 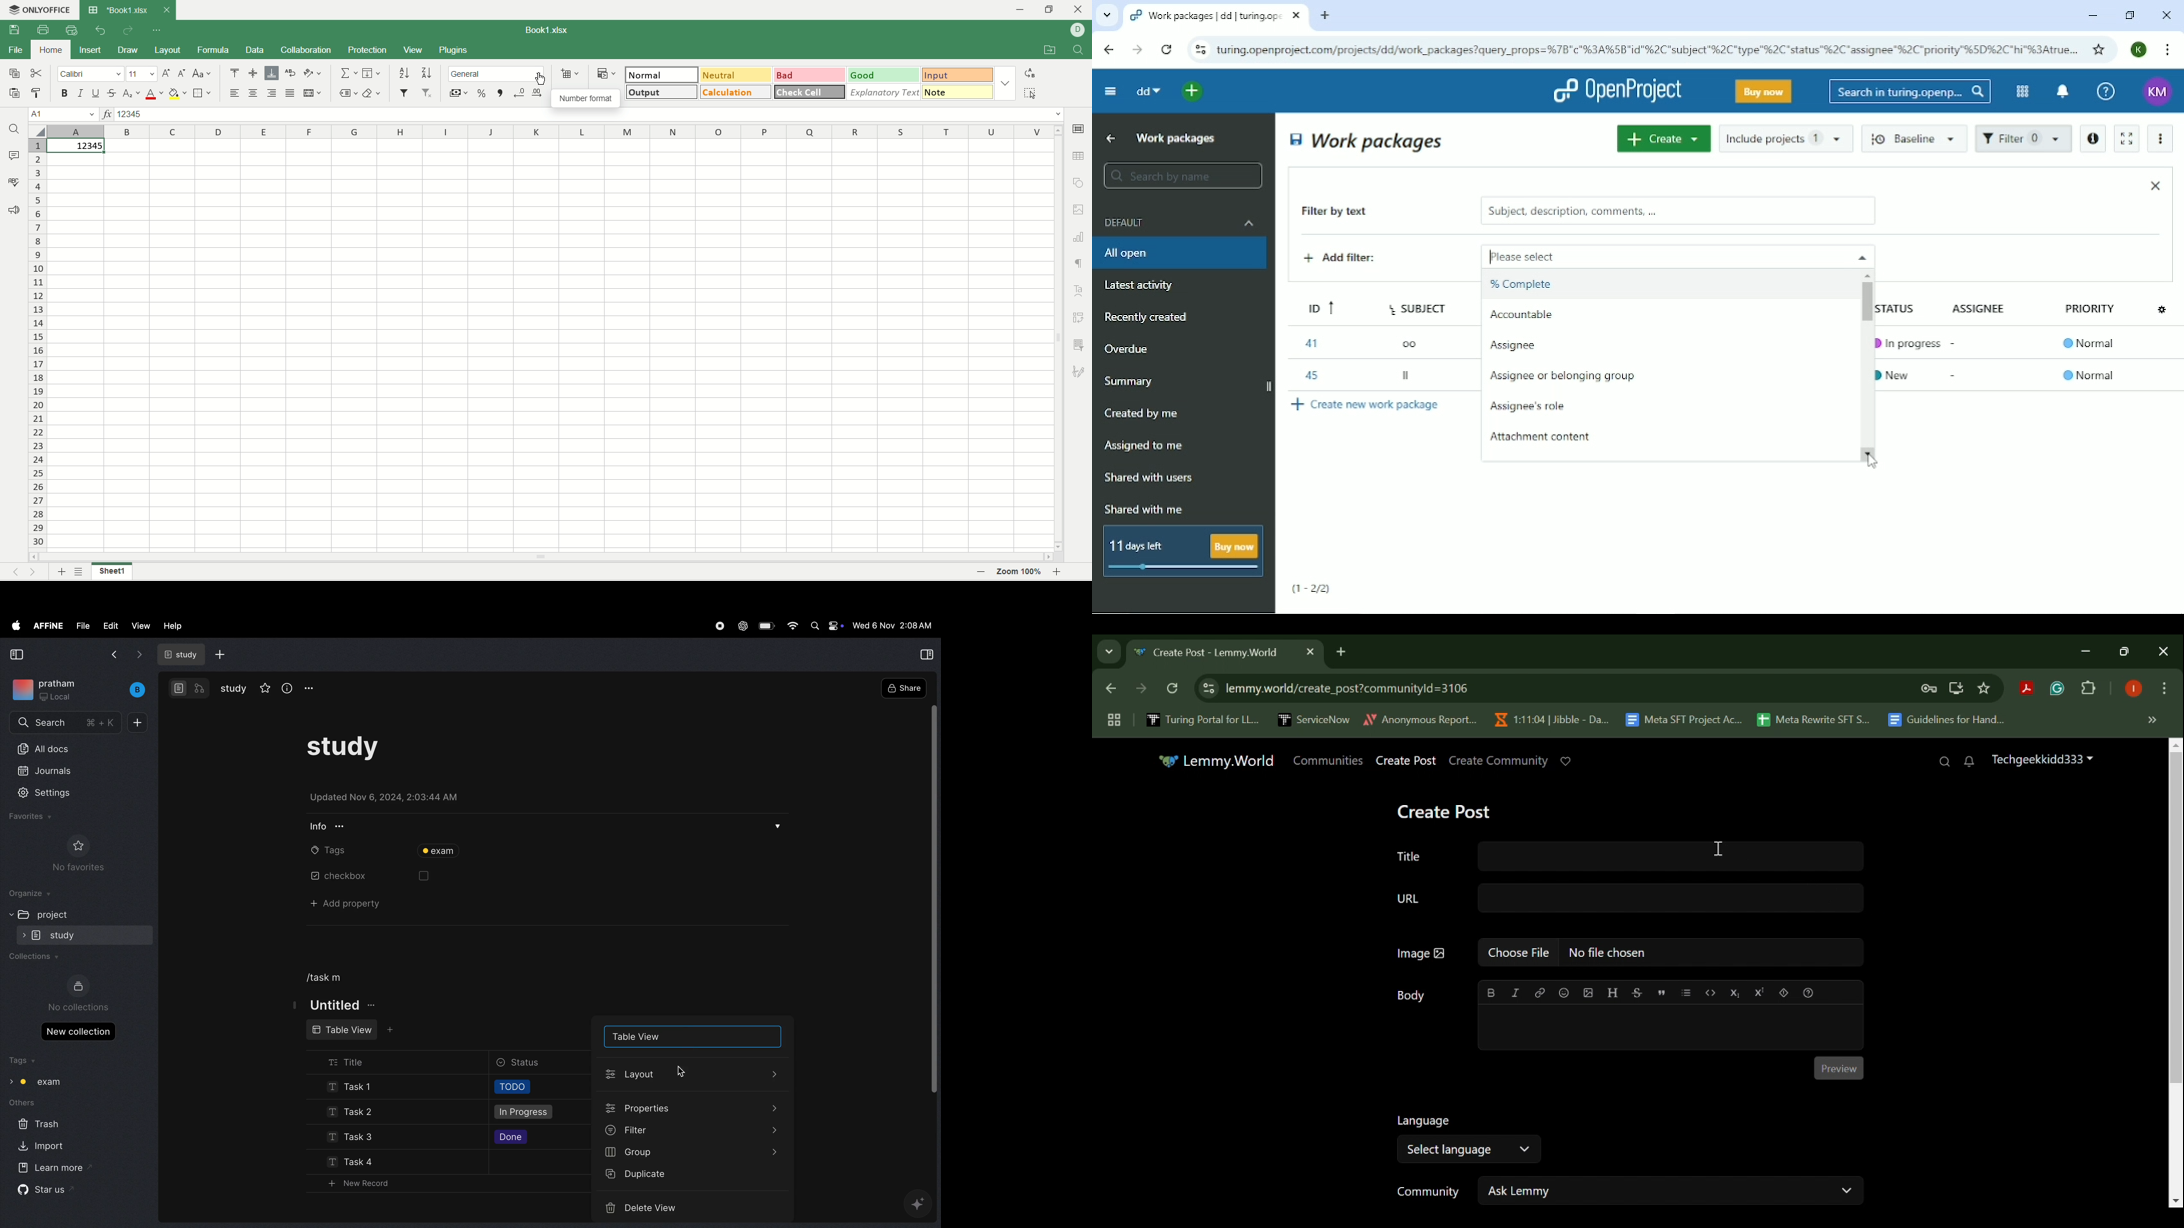 What do you see at coordinates (307, 51) in the screenshot?
I see `collaboration` at bounding box center [307, 51].